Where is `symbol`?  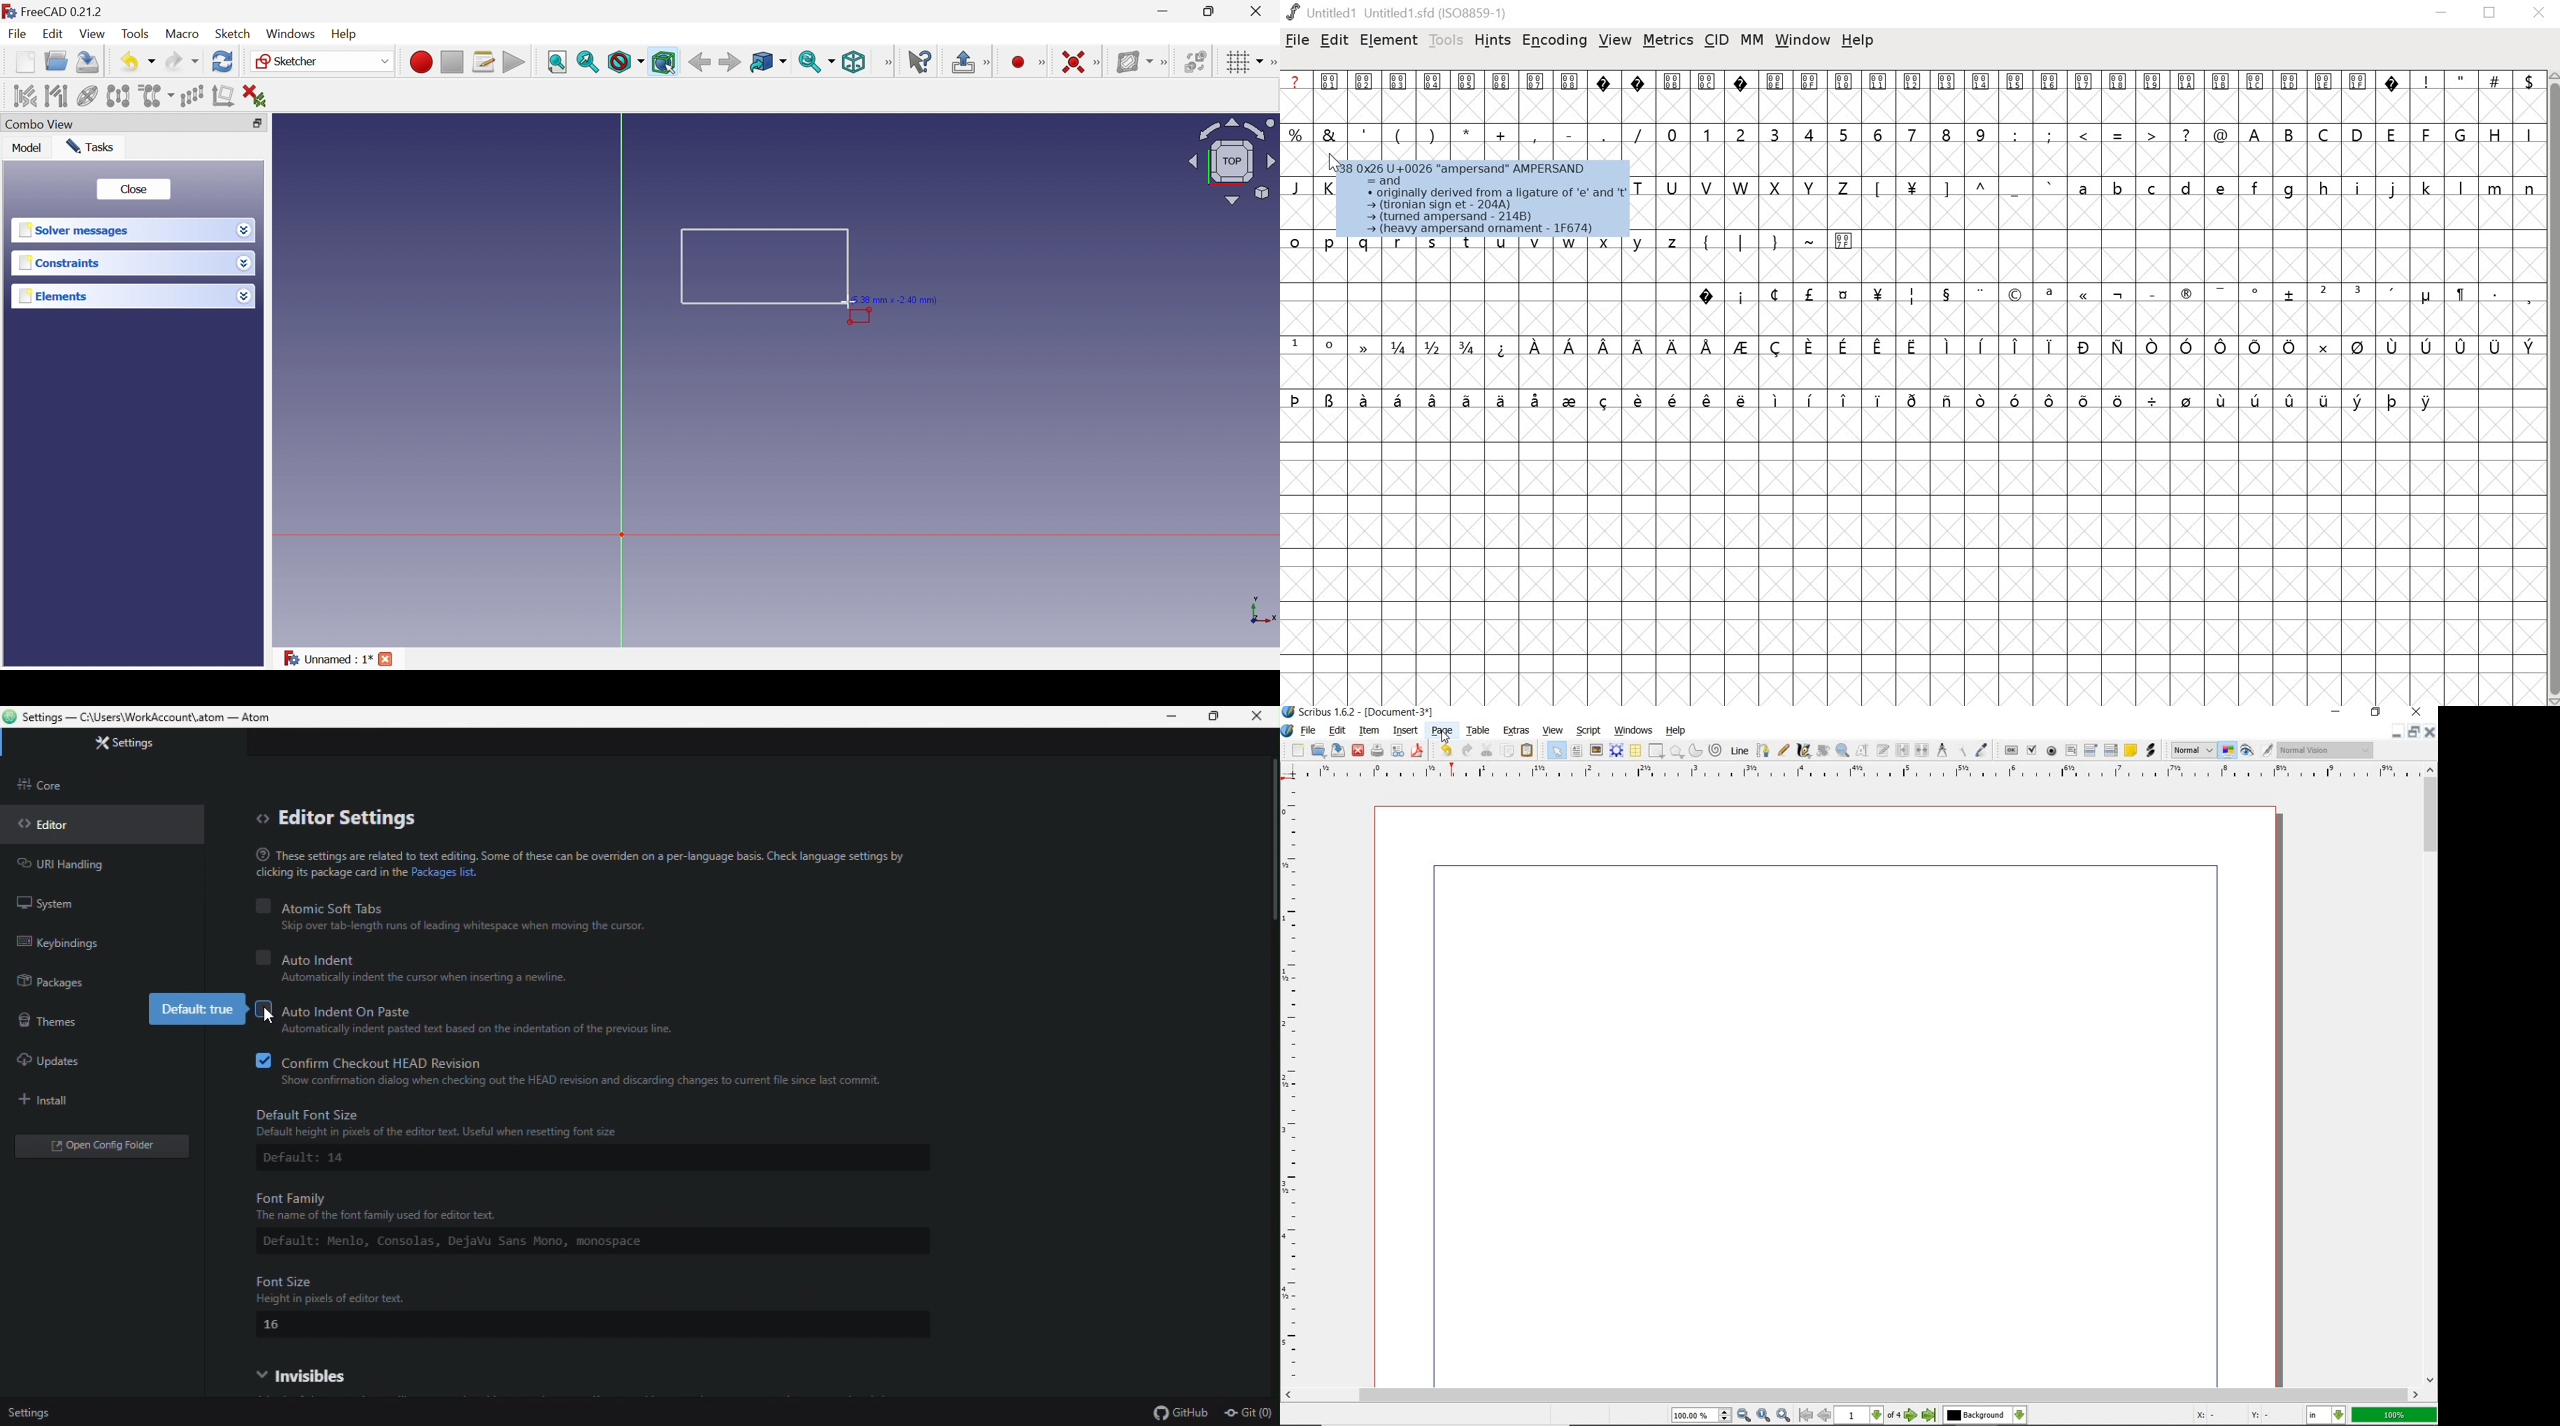 symbol is located at coordinates (1674, 399).